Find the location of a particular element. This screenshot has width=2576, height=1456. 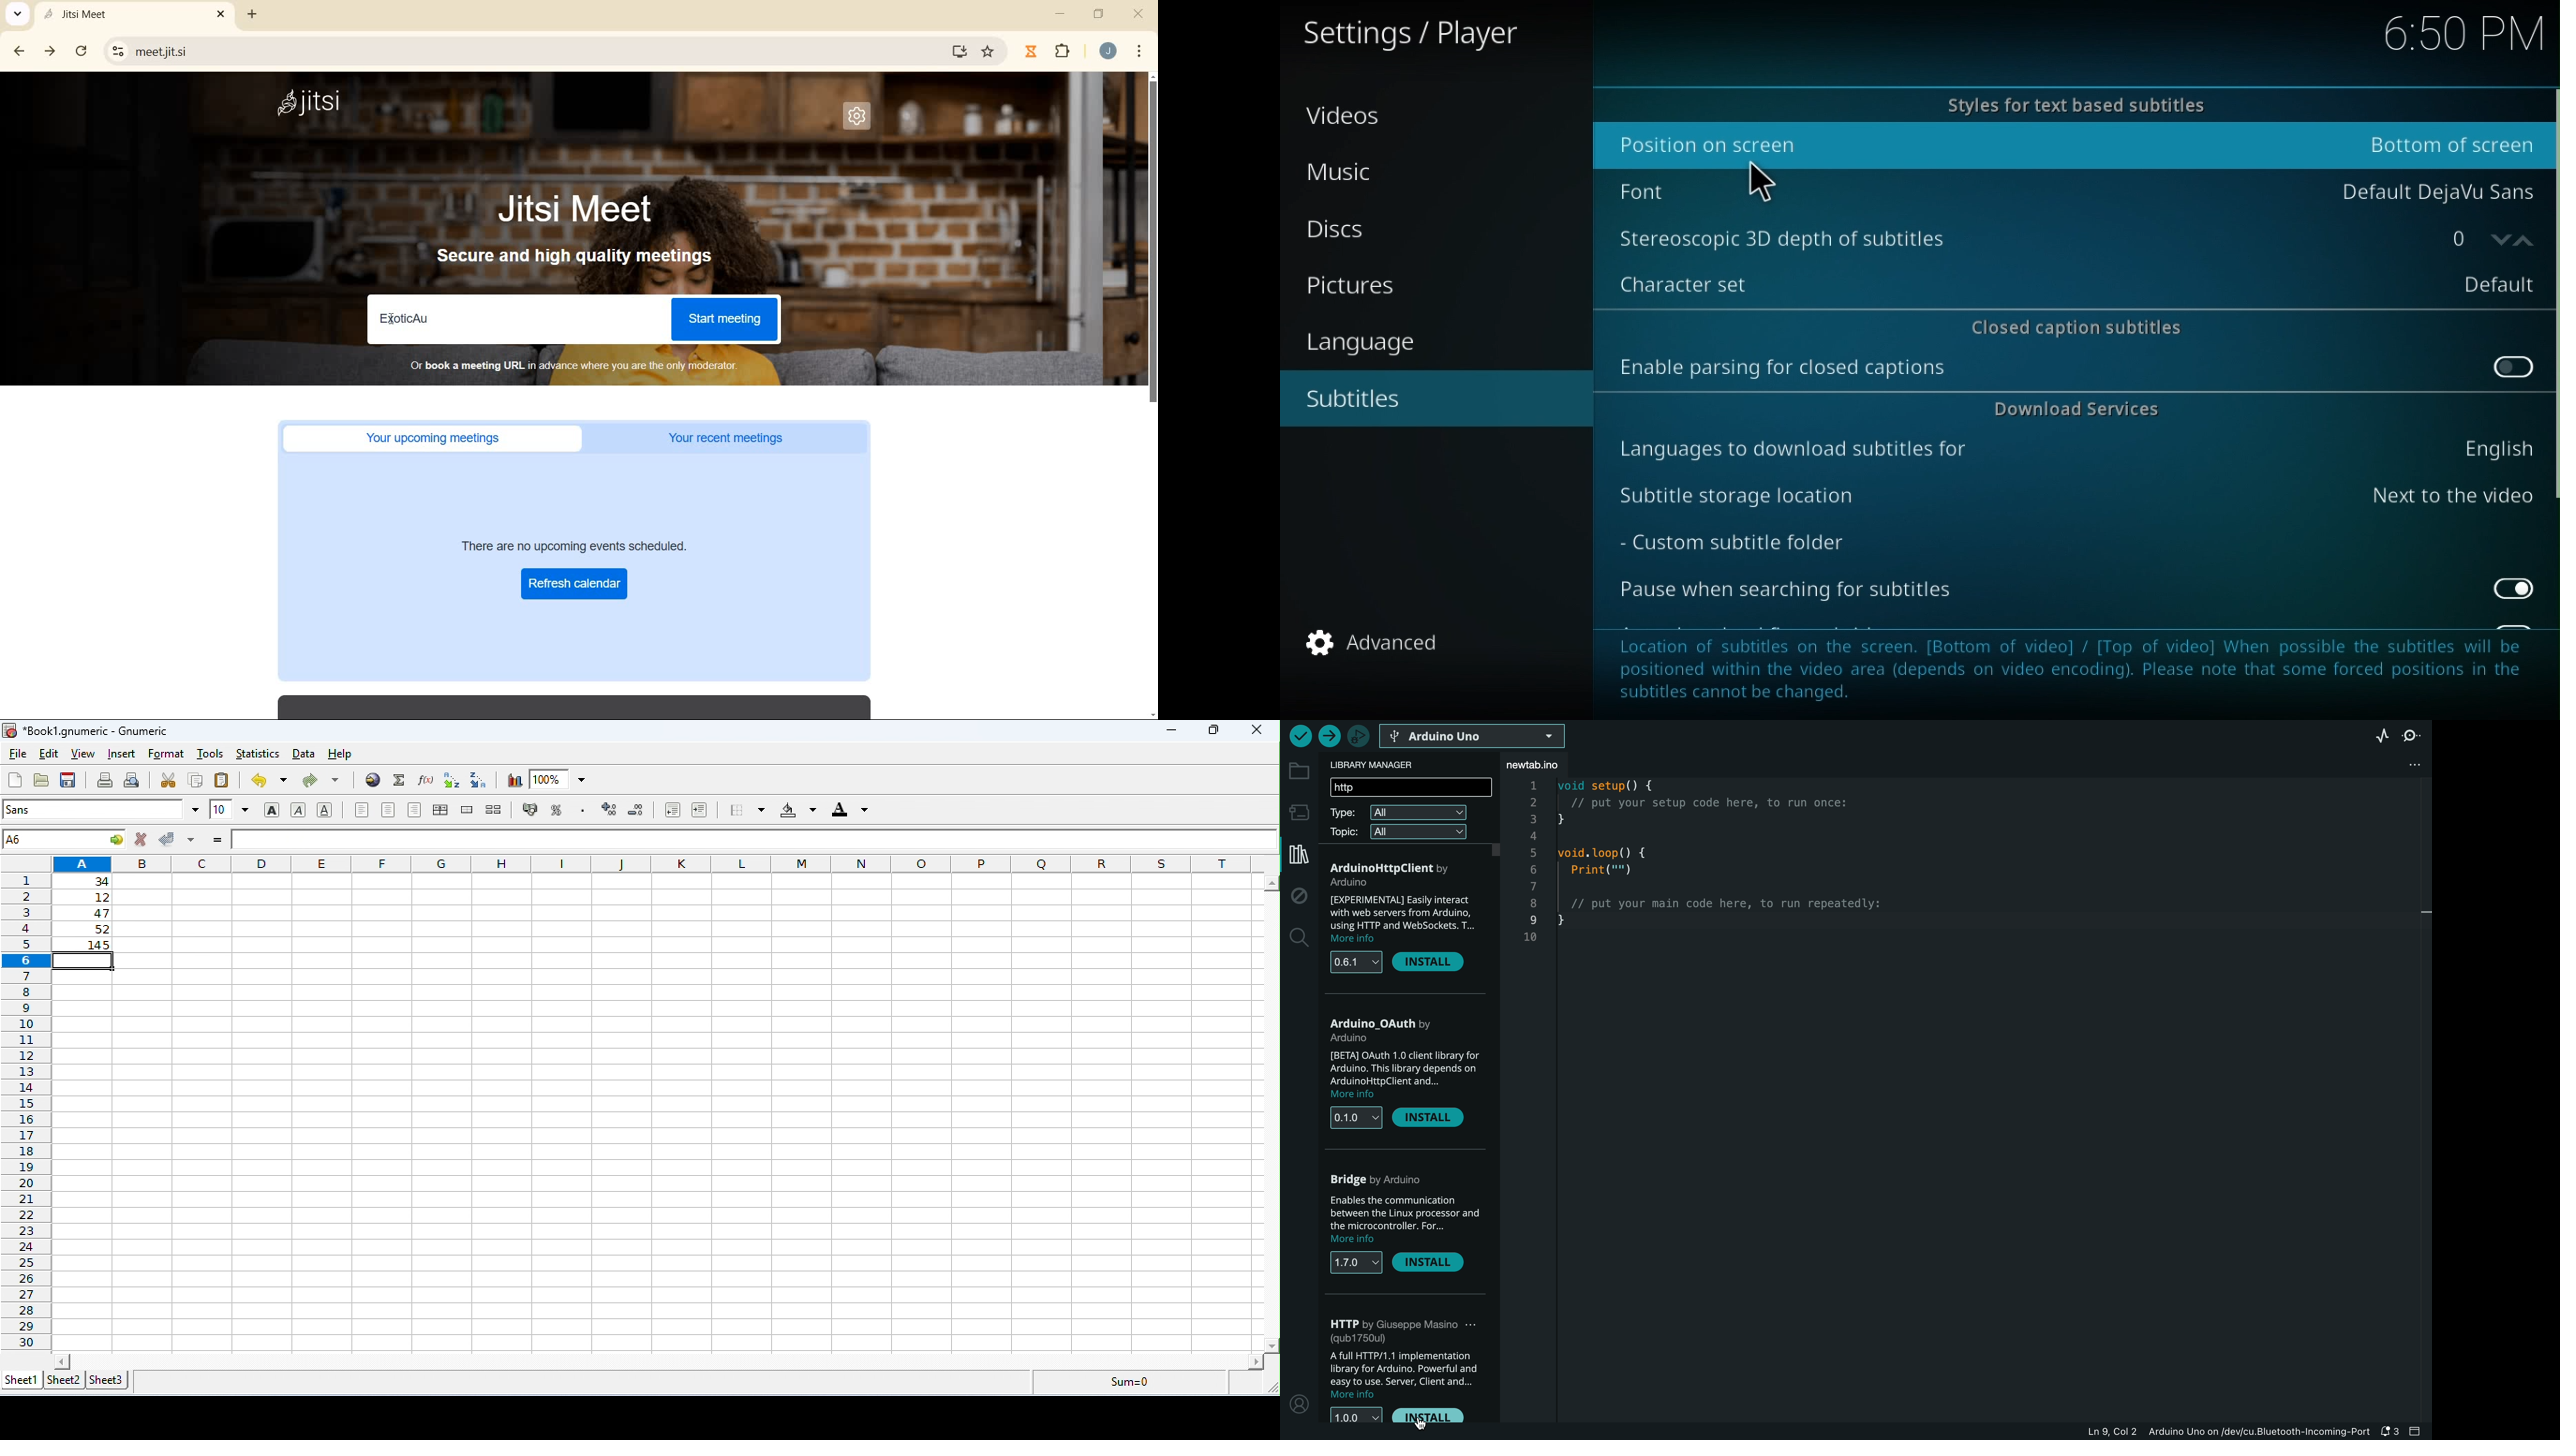

help is located at coordinates (342, 755).